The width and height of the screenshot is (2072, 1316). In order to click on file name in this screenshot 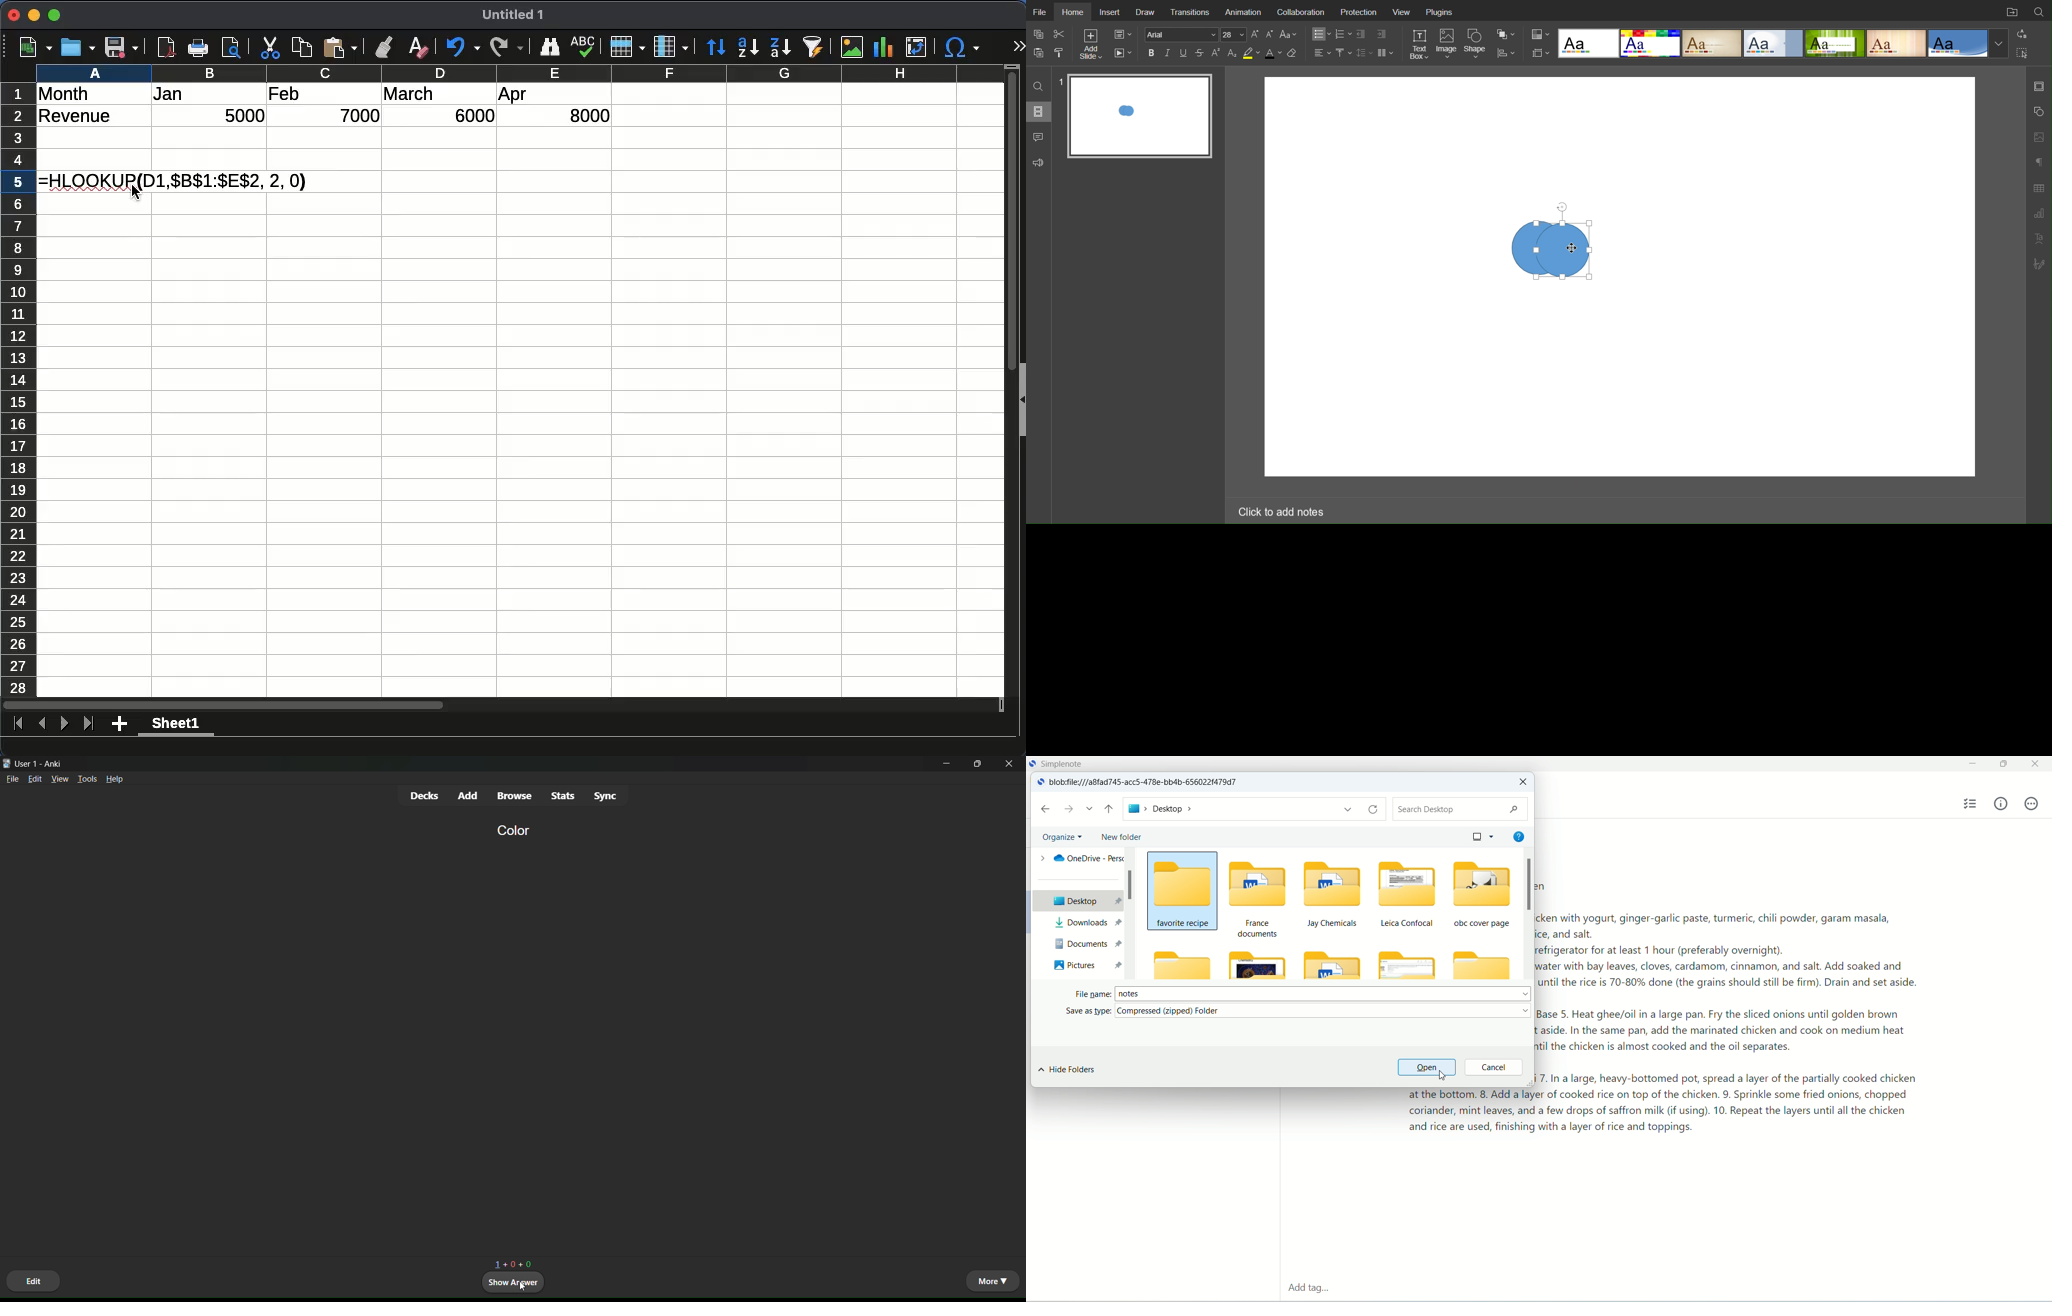, I will do `click(1303, 992)`.